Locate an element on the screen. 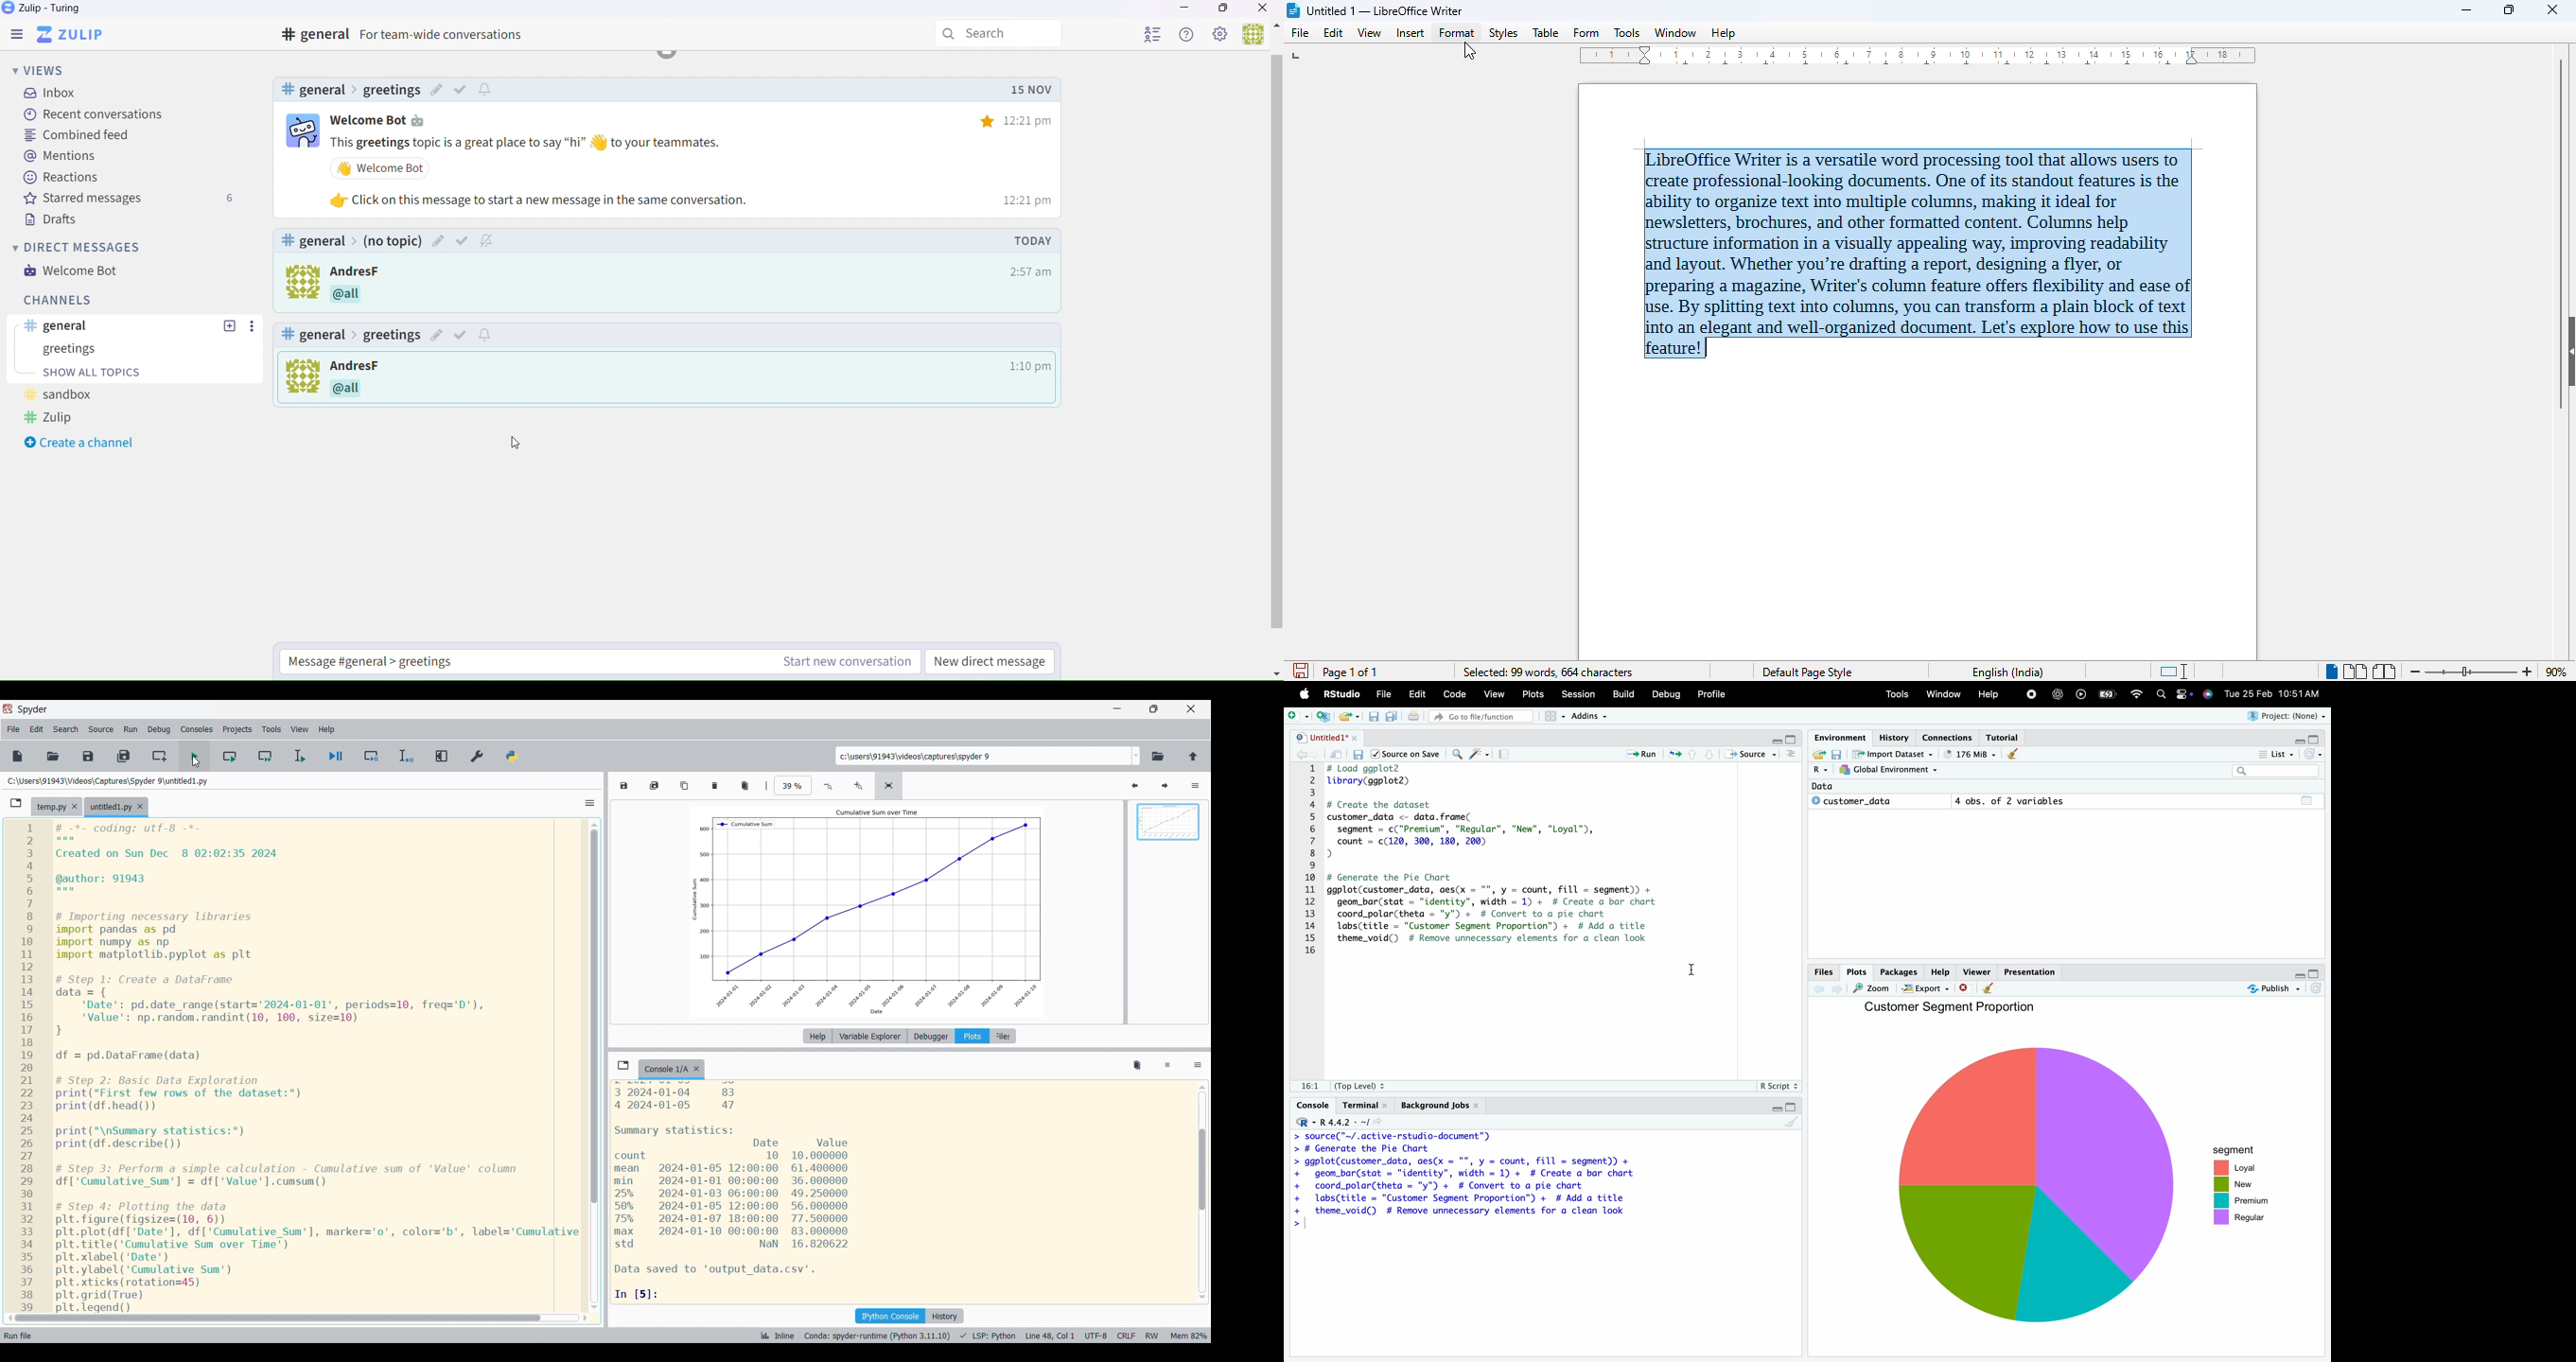  save multiple scripts is located at coordinates (1394, 721).